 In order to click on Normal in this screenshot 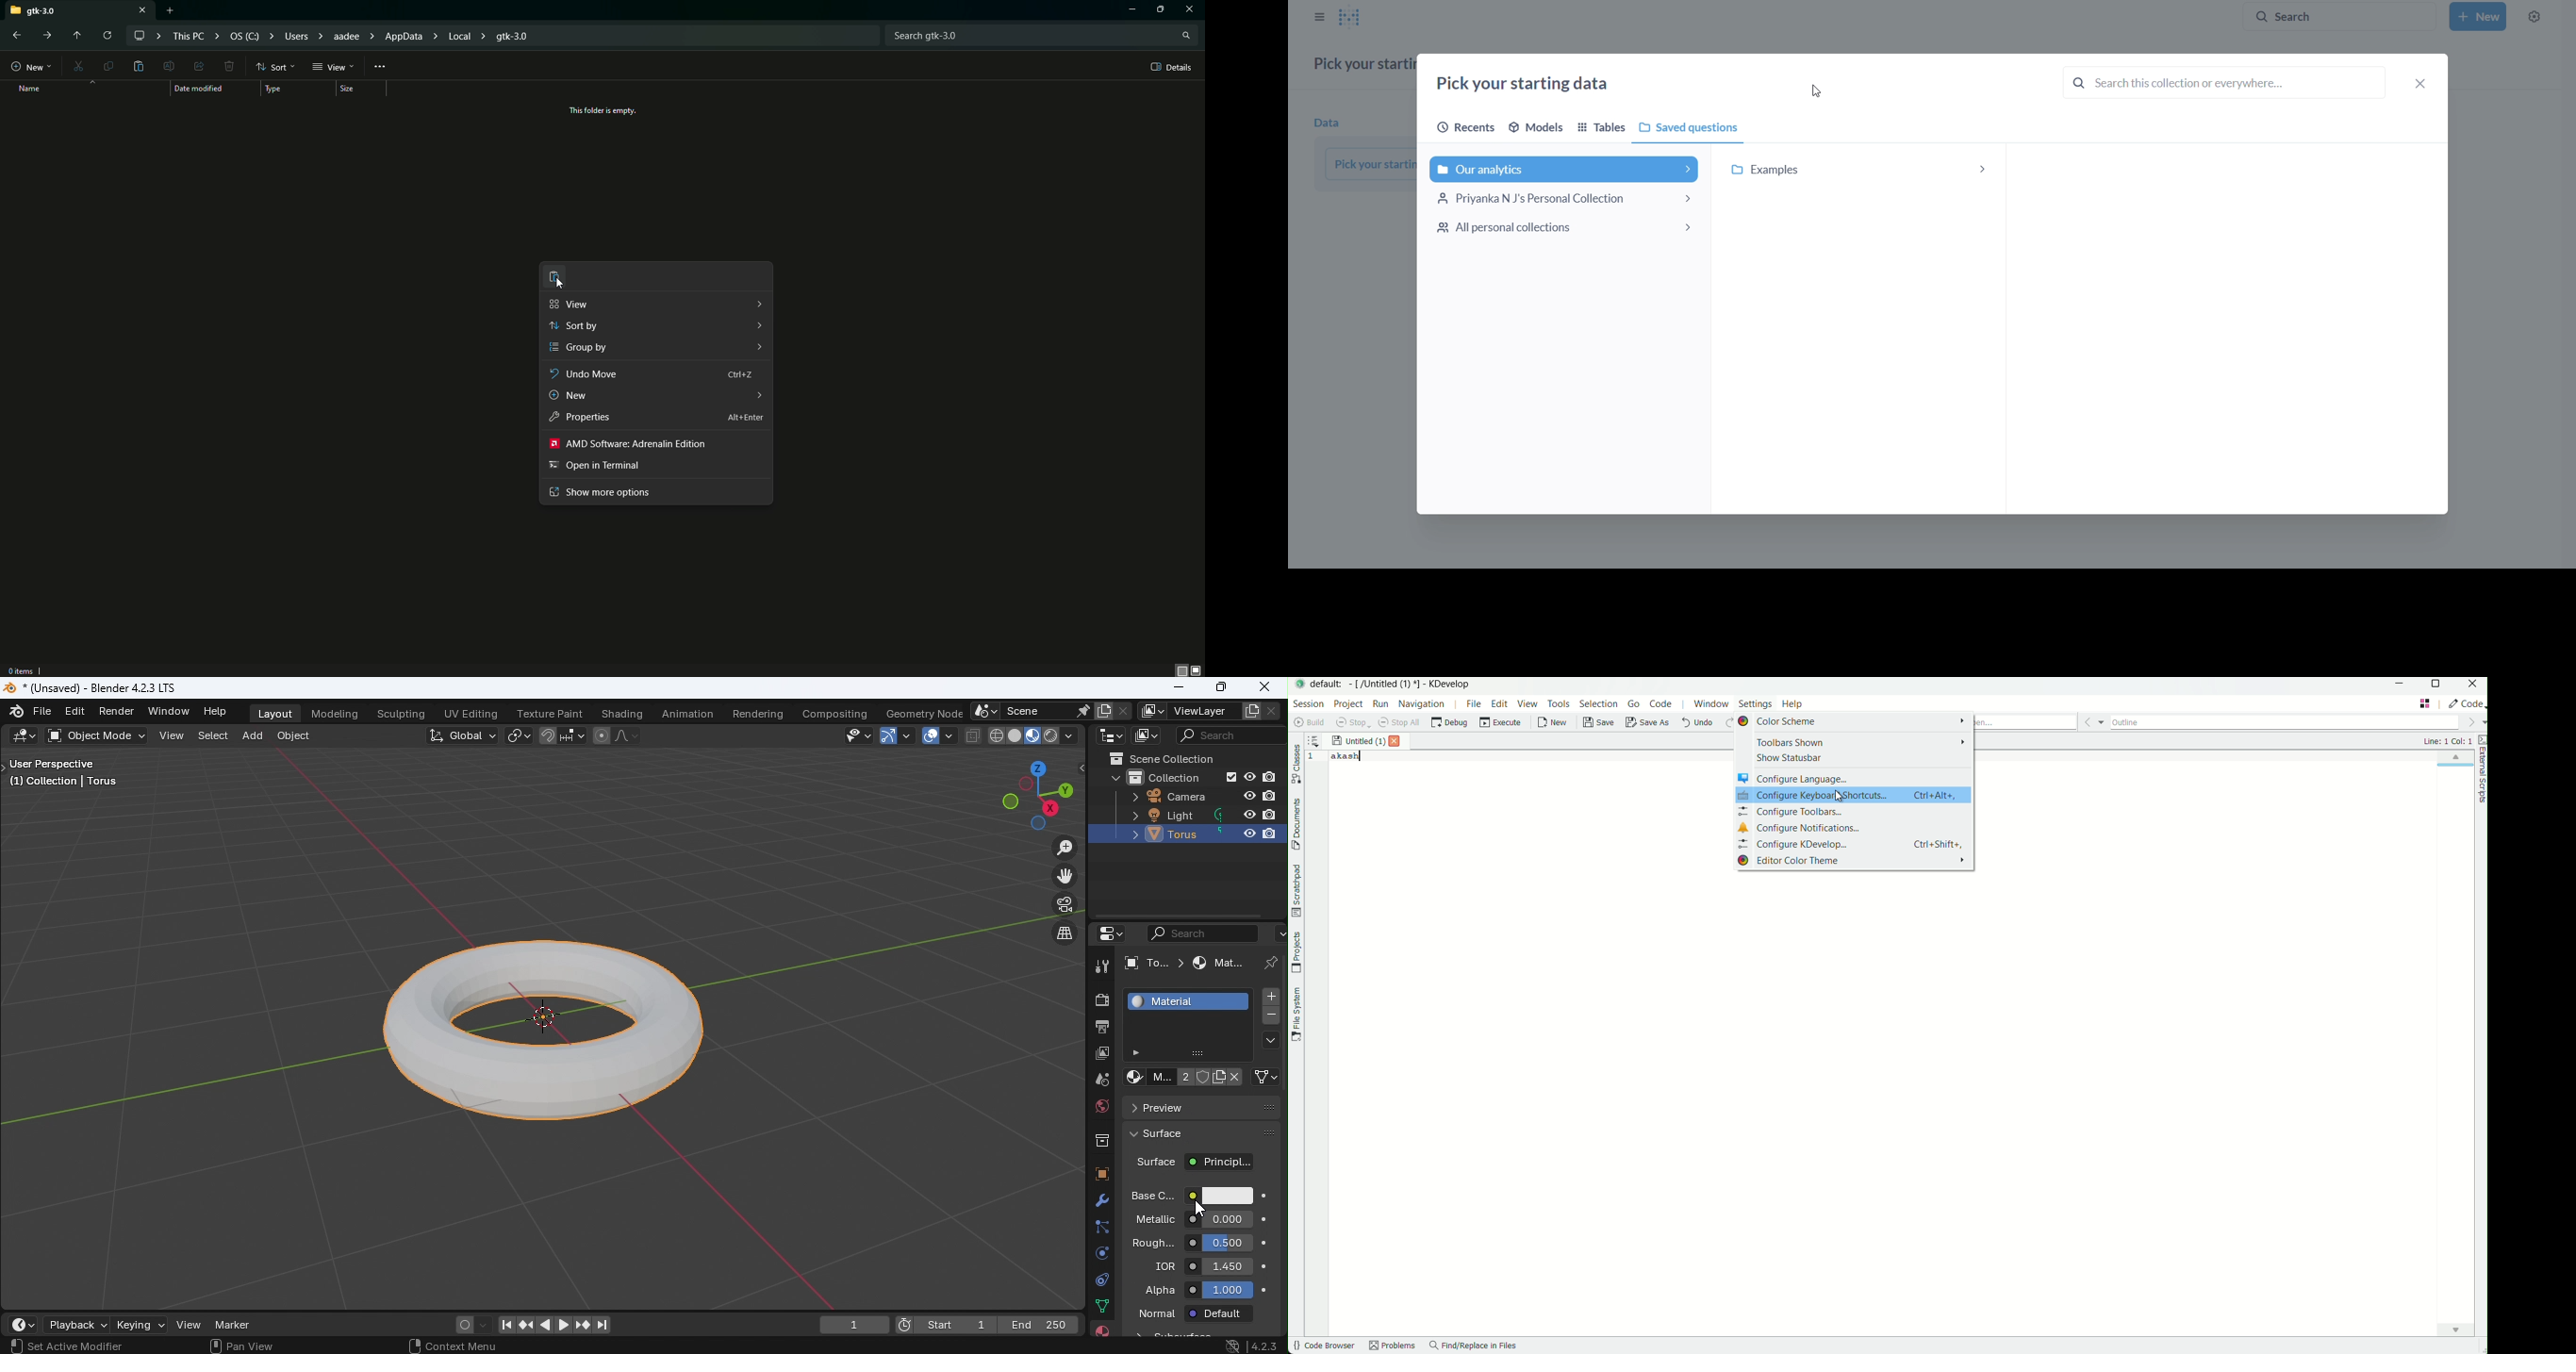, I will do `click(1193, 1314)`.